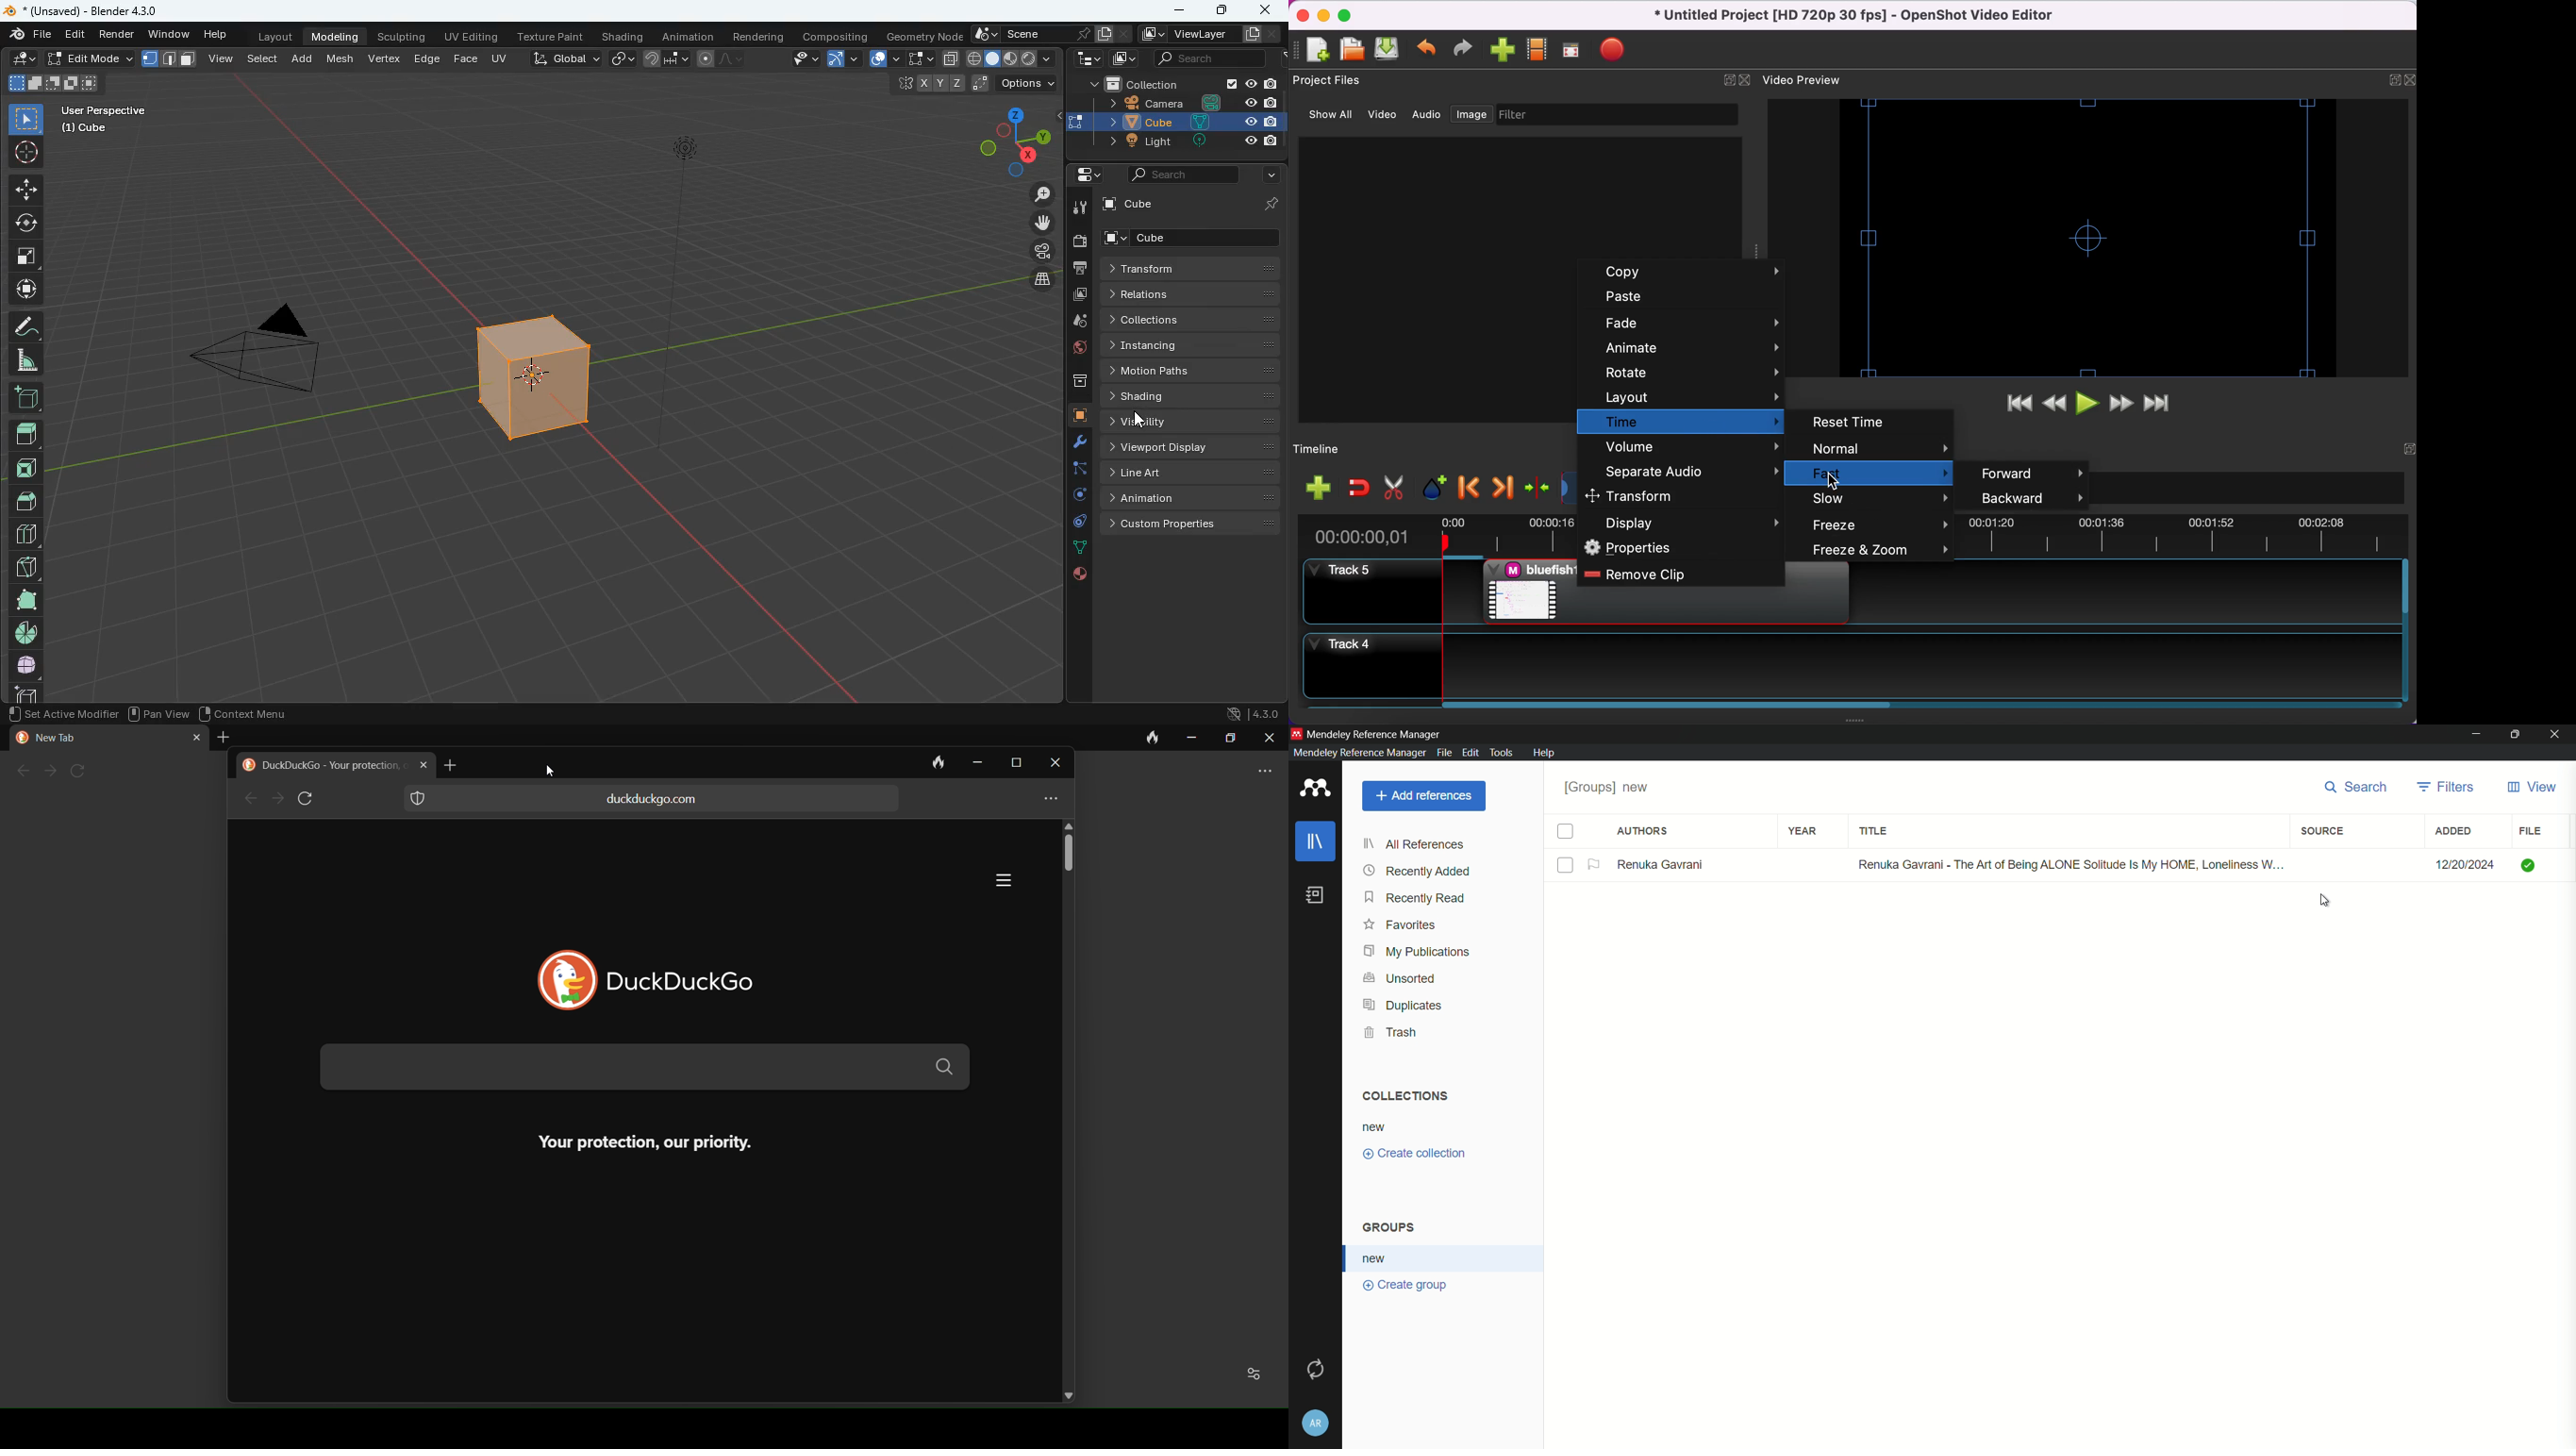  Describe the element at coordinates (1400, 926) in the screenshot. I see `favorites` at that location.